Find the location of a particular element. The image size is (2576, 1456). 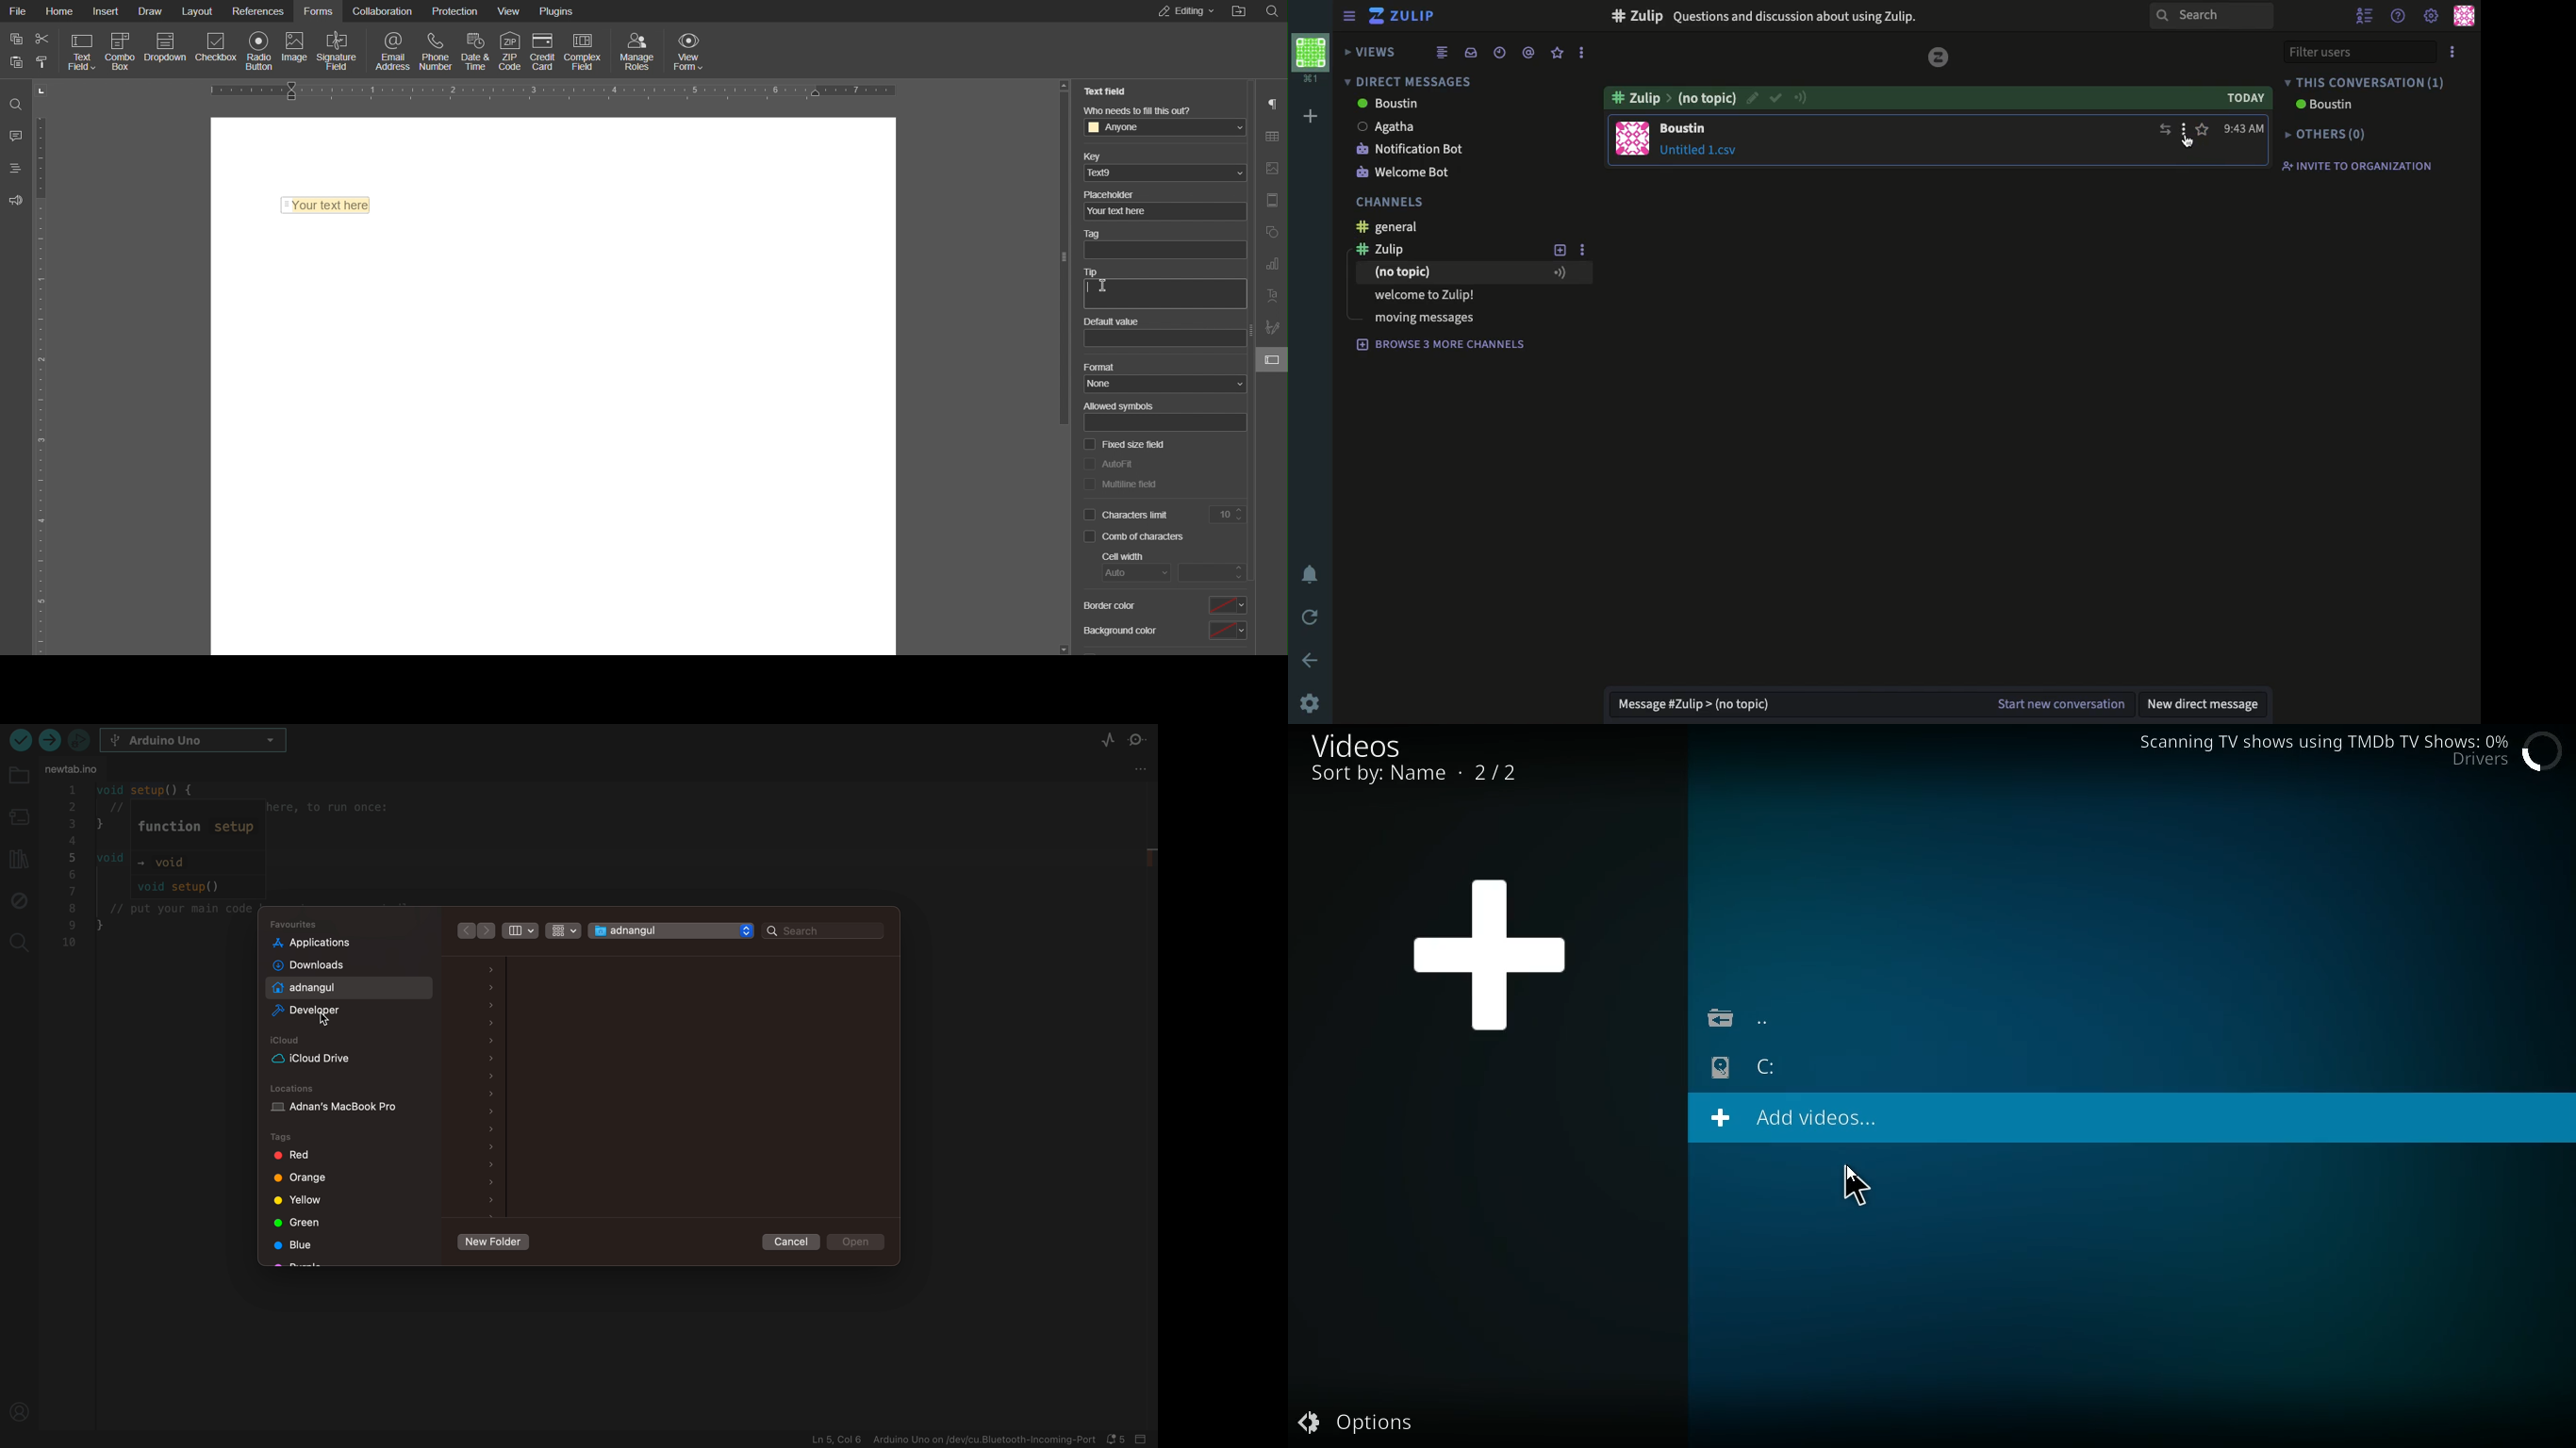

select background color is located at coordinates (1229, 630).